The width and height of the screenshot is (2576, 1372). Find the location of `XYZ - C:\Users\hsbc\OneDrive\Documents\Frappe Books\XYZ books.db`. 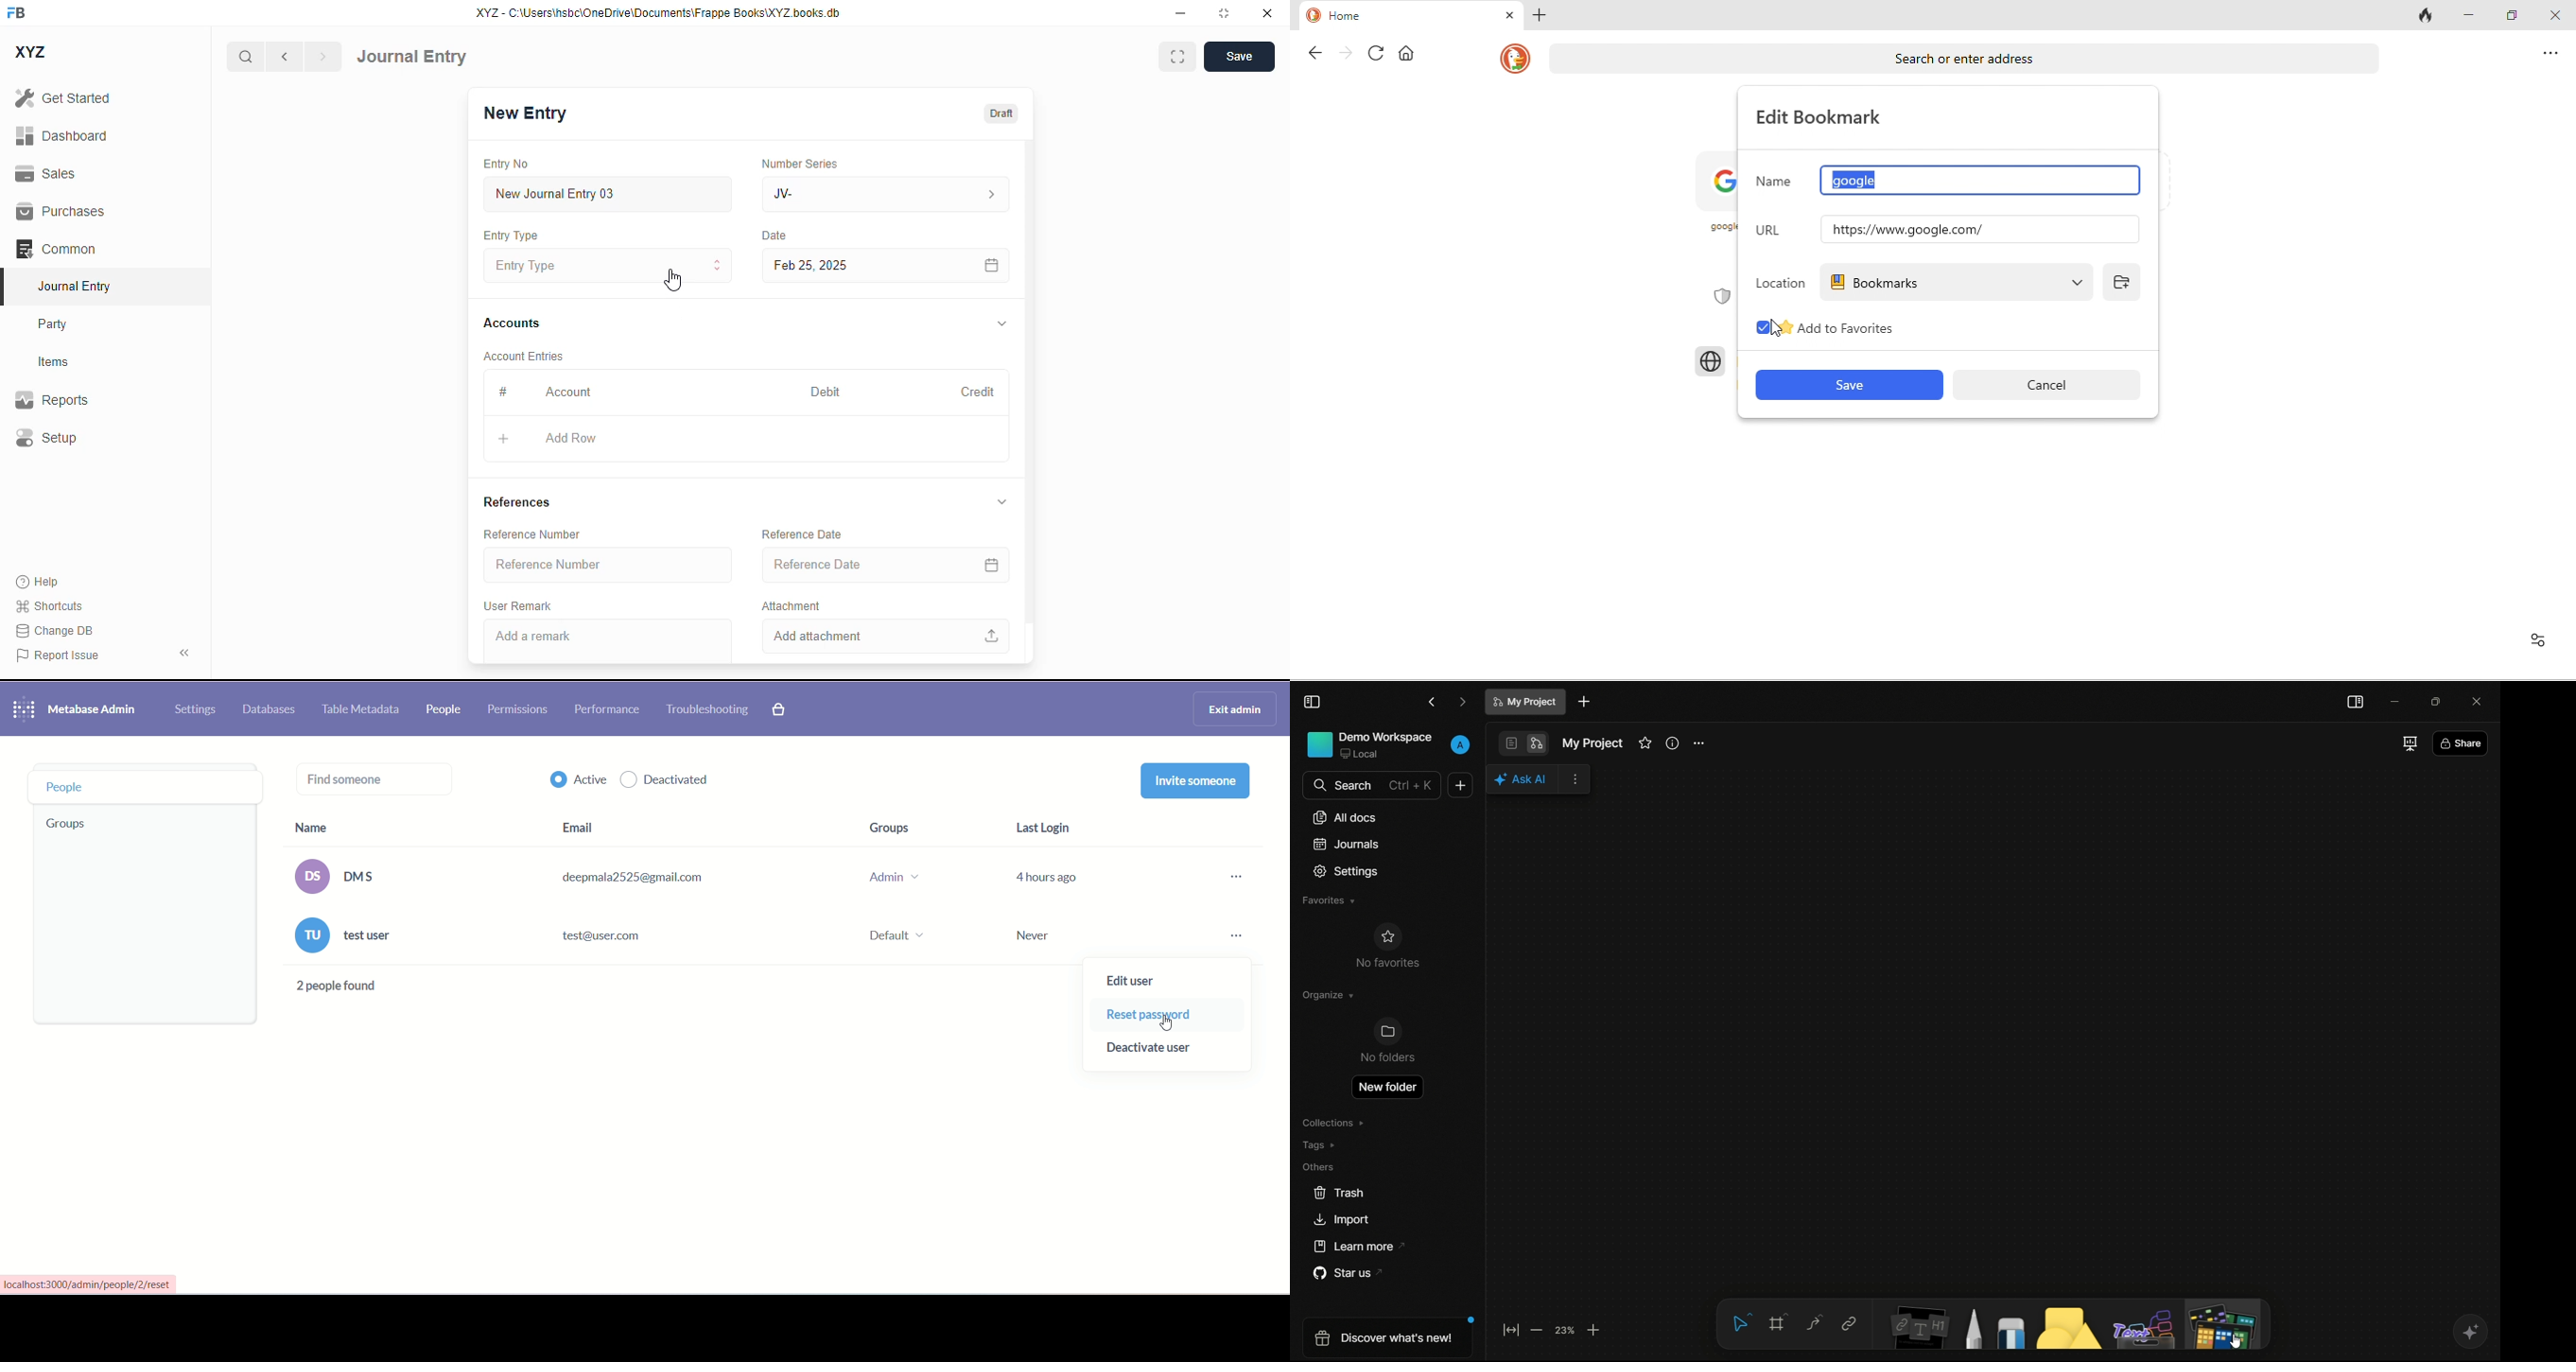

XYZ - C:\Users\hsbc\OneDrive\Documents\Frappe Books\XYZ books.db is located at coordinates (658, 12).